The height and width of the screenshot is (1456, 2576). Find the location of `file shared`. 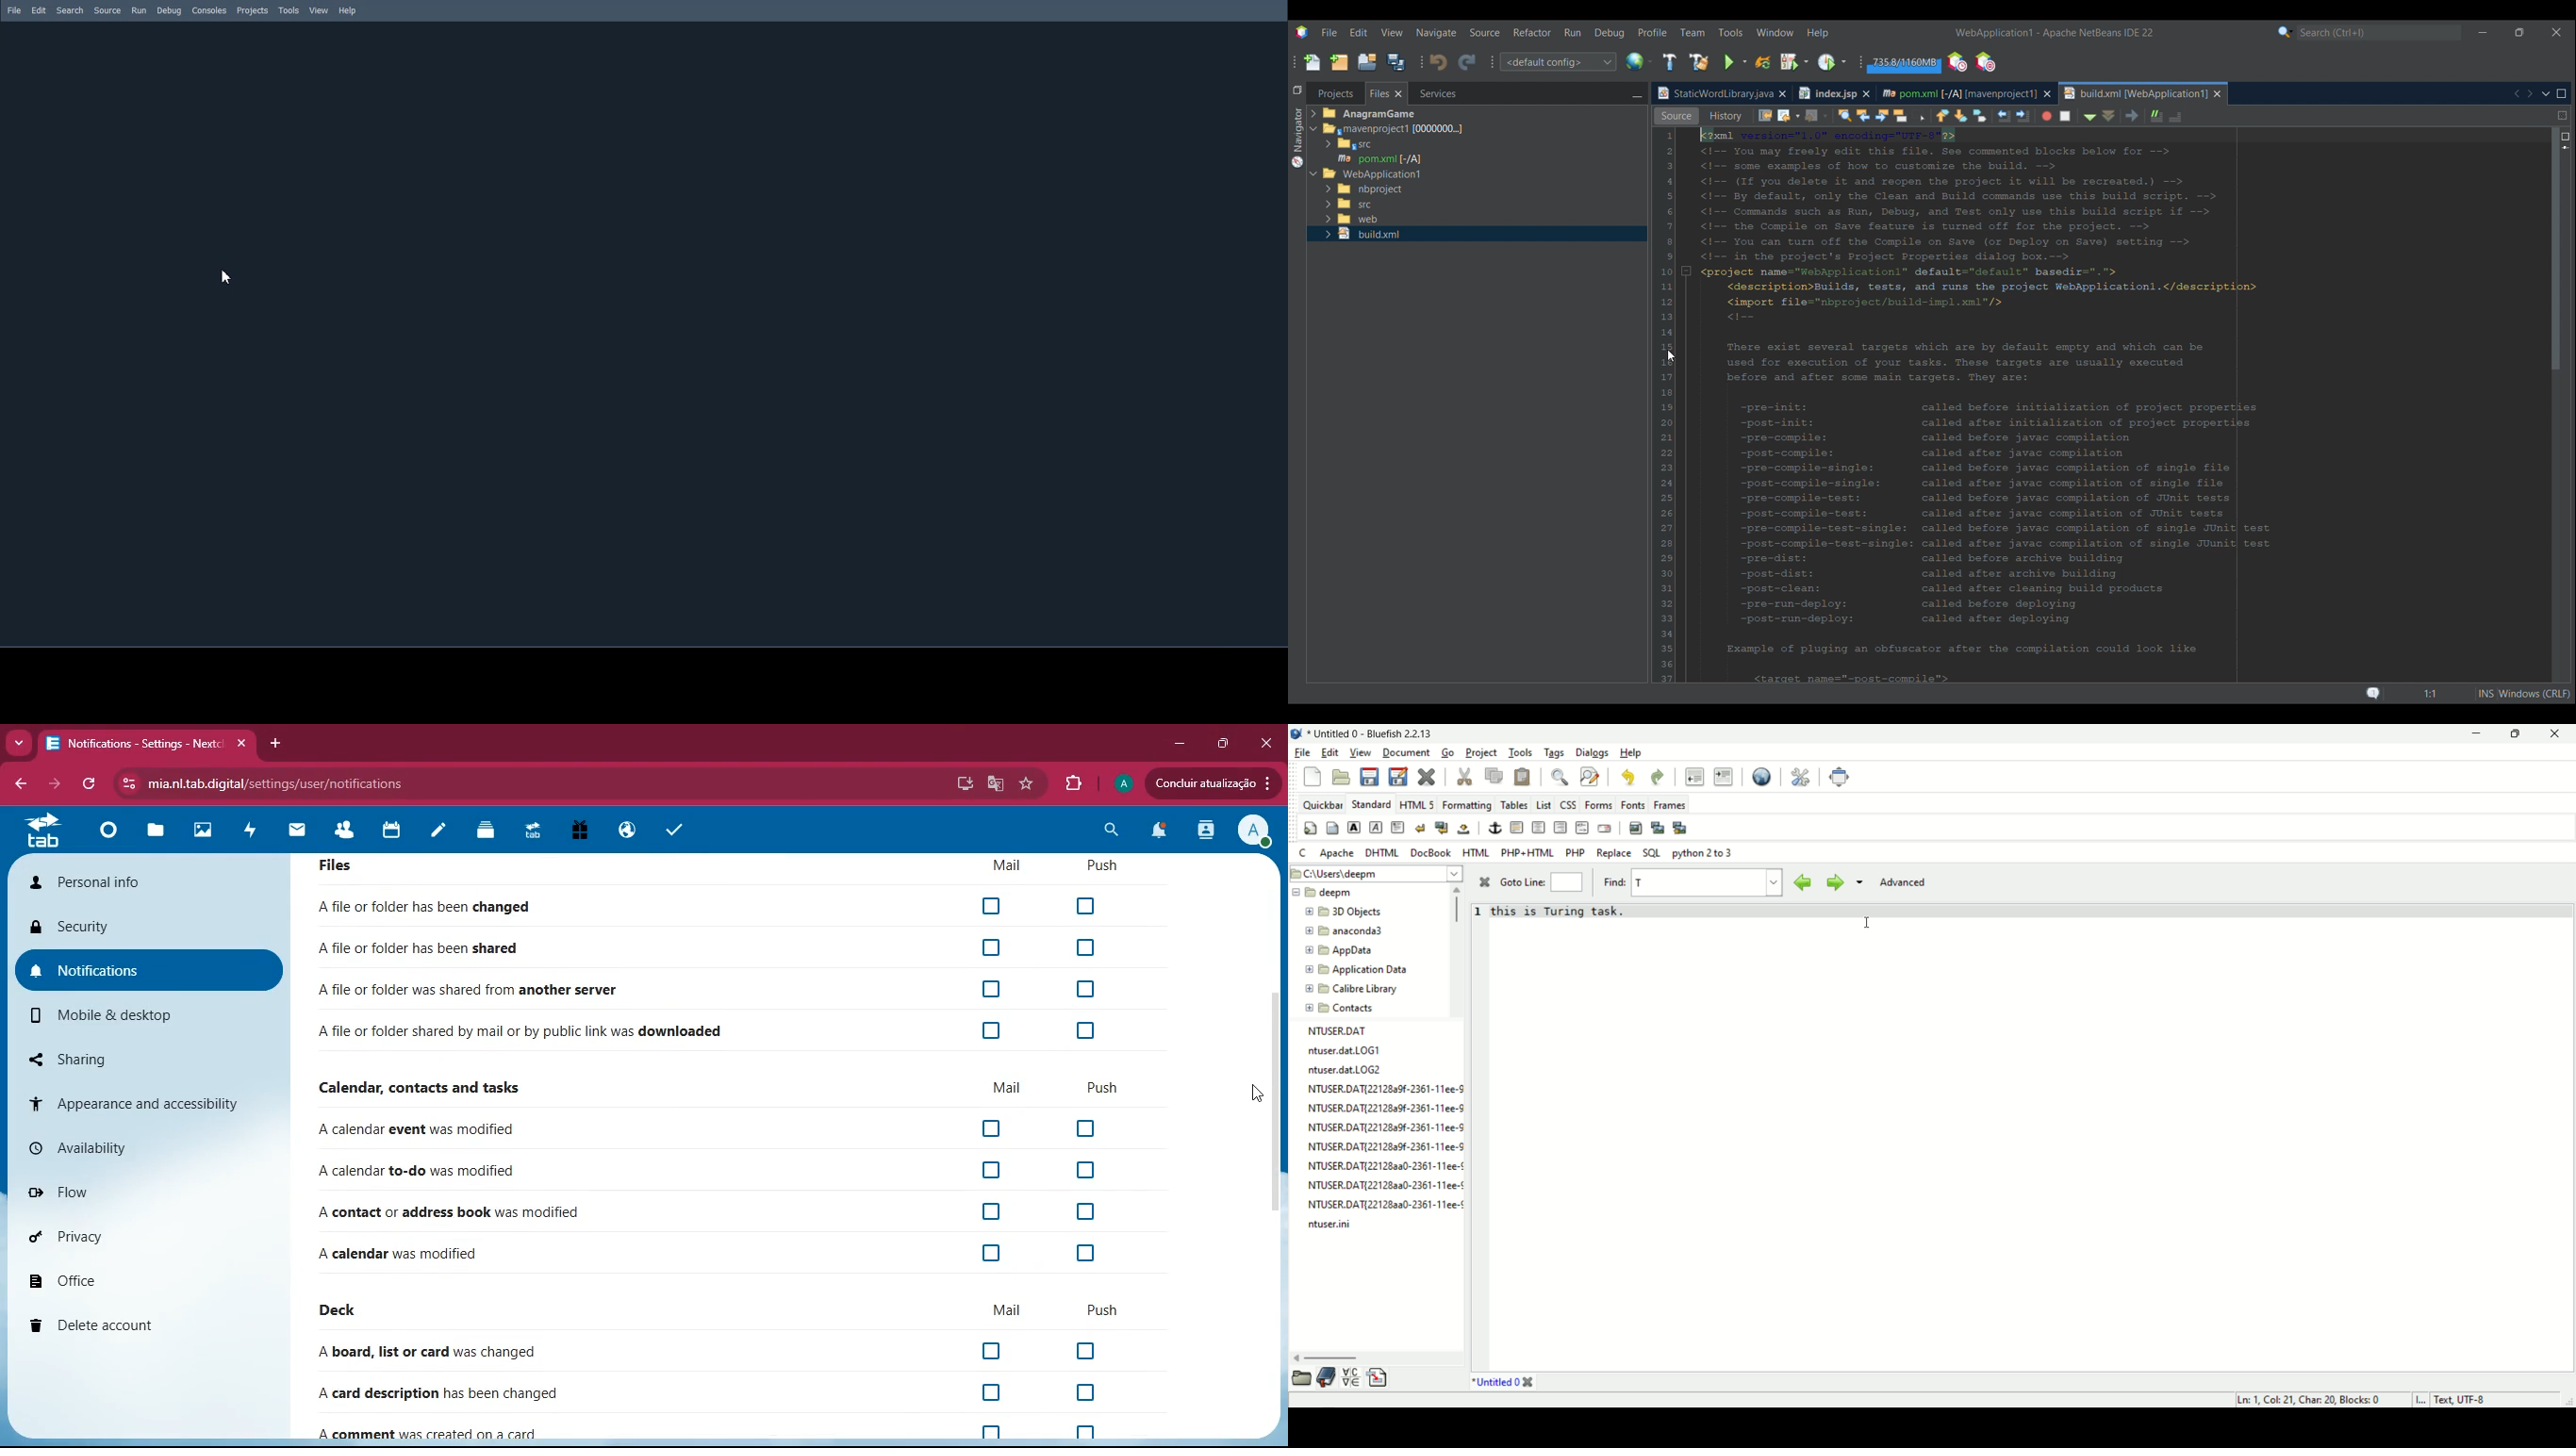

file shared is located at coordinates (428, 949).